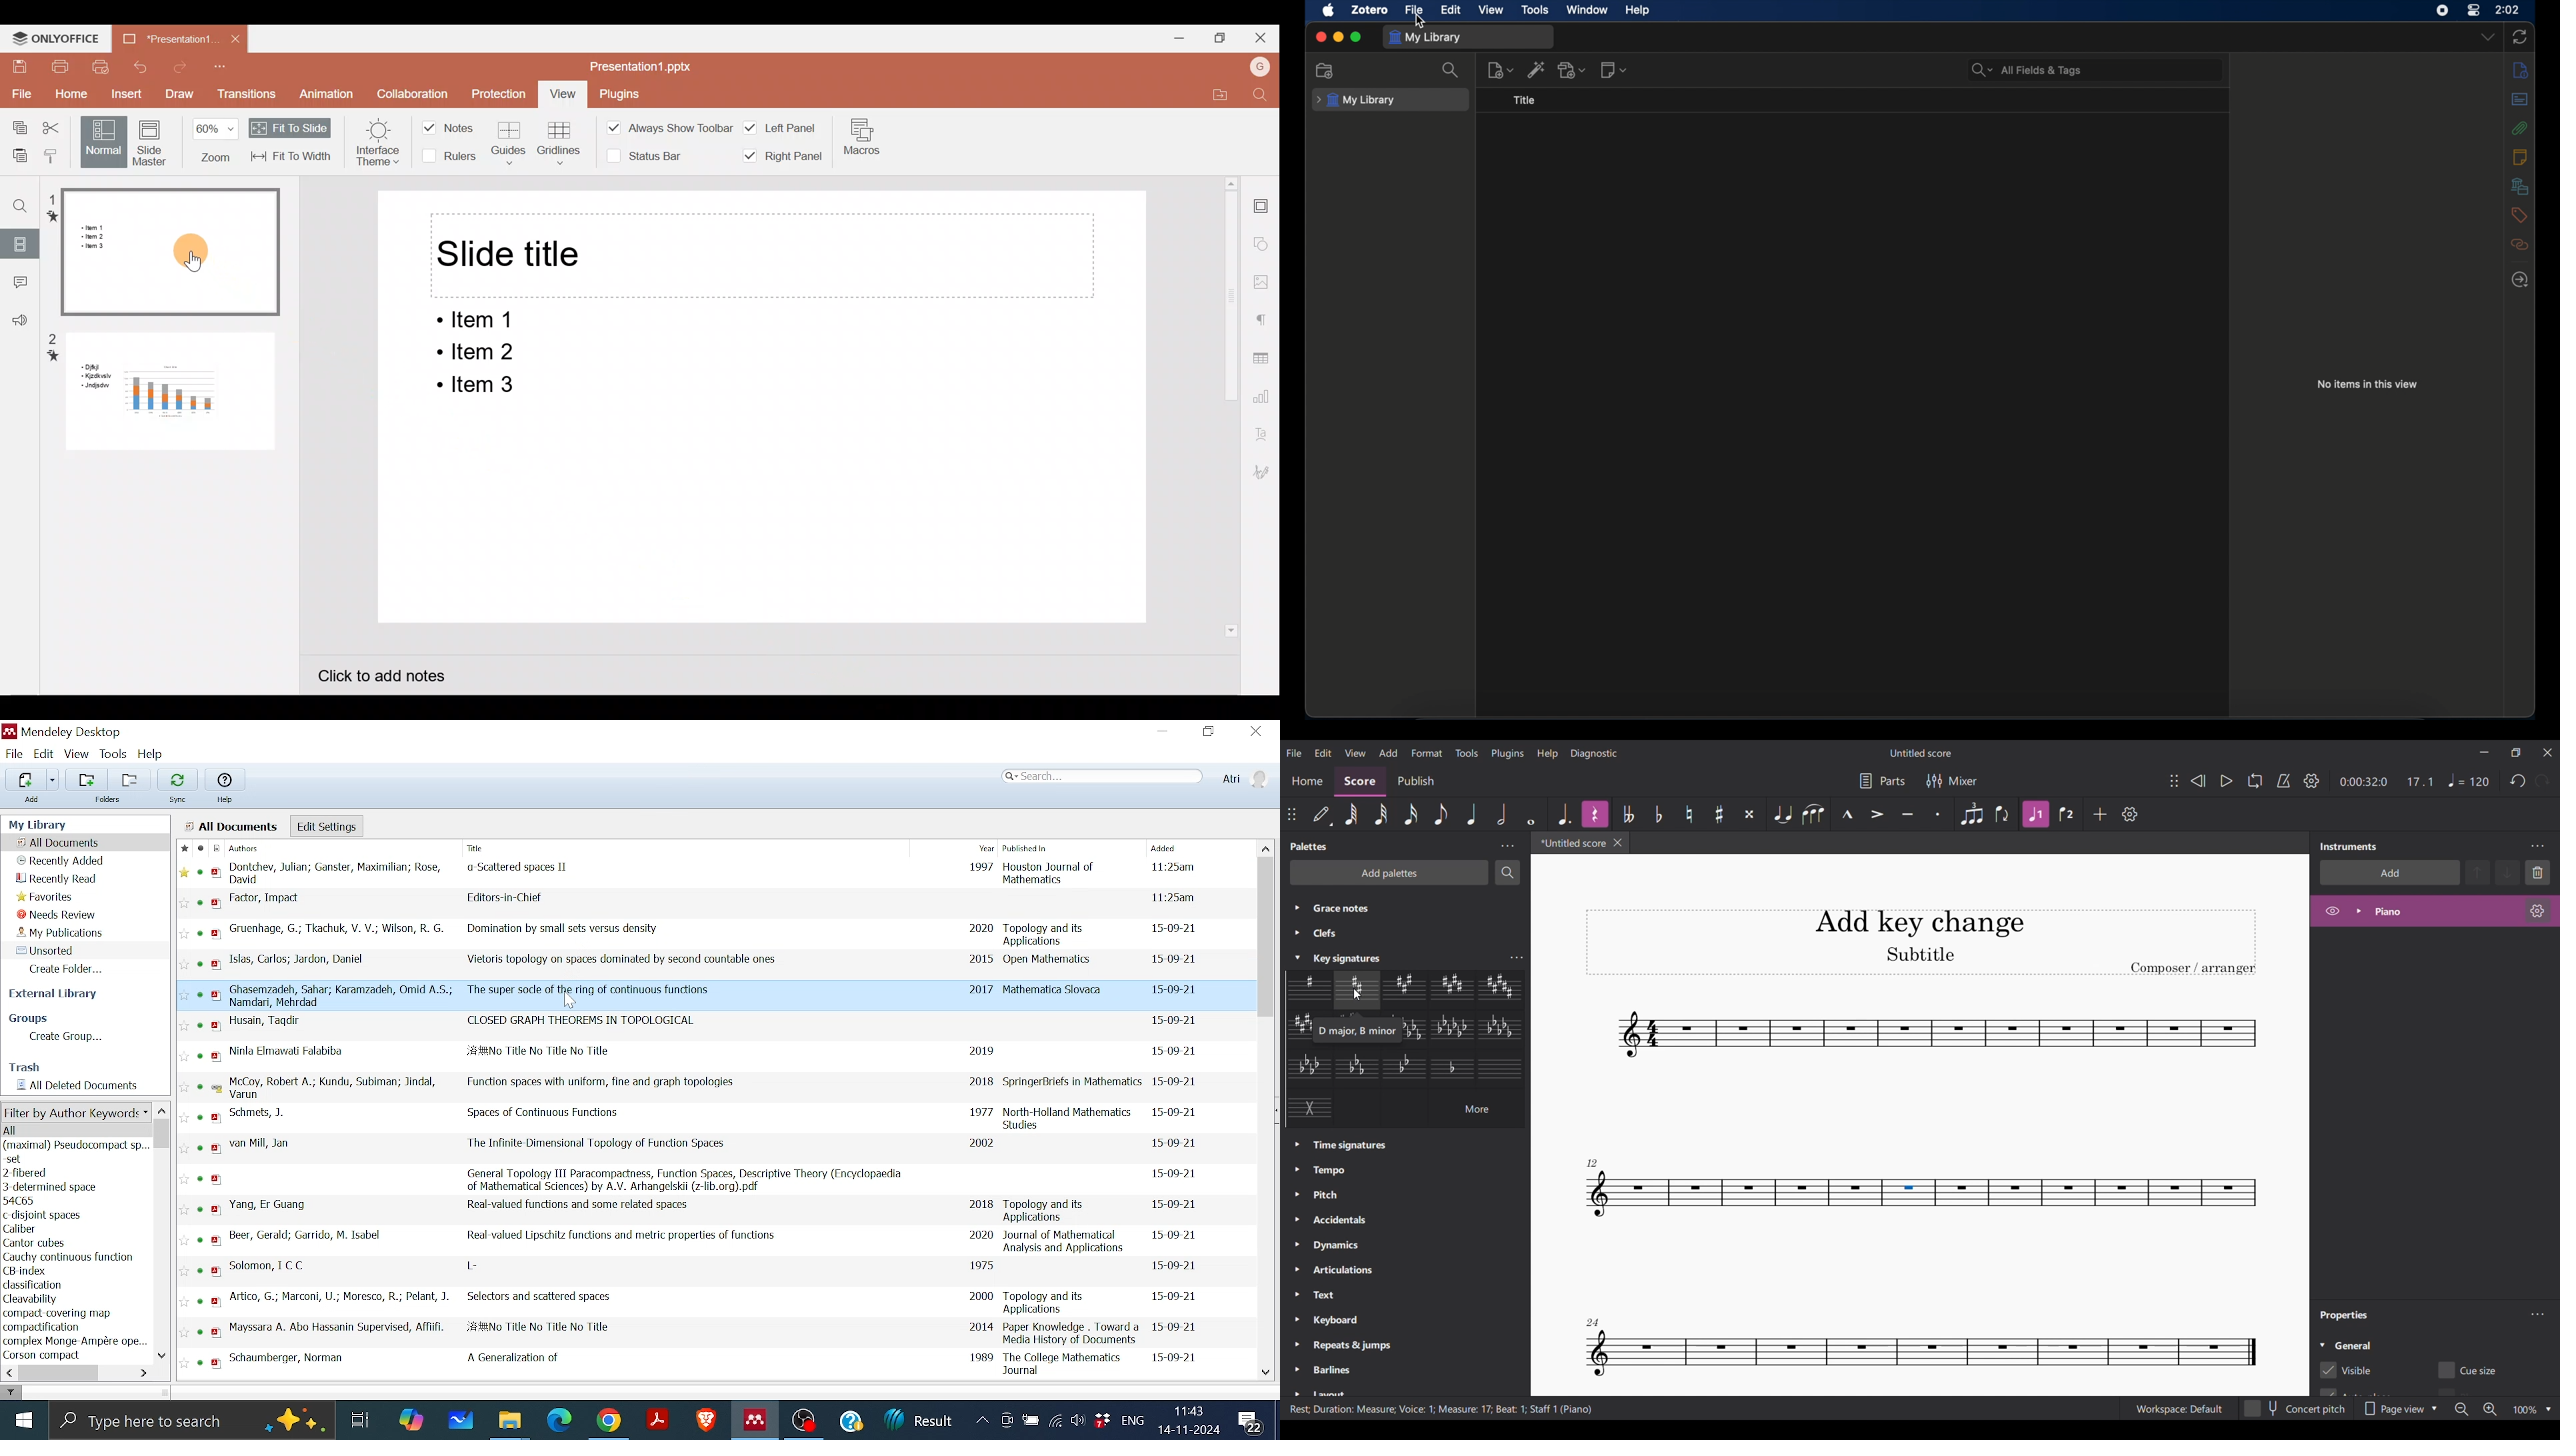 This screenshot has height=1456, width=2576. What do you see at coordinates (1264, 394) in the screenshot?
I see `Chart settings` at bounding box center [1264, 394].